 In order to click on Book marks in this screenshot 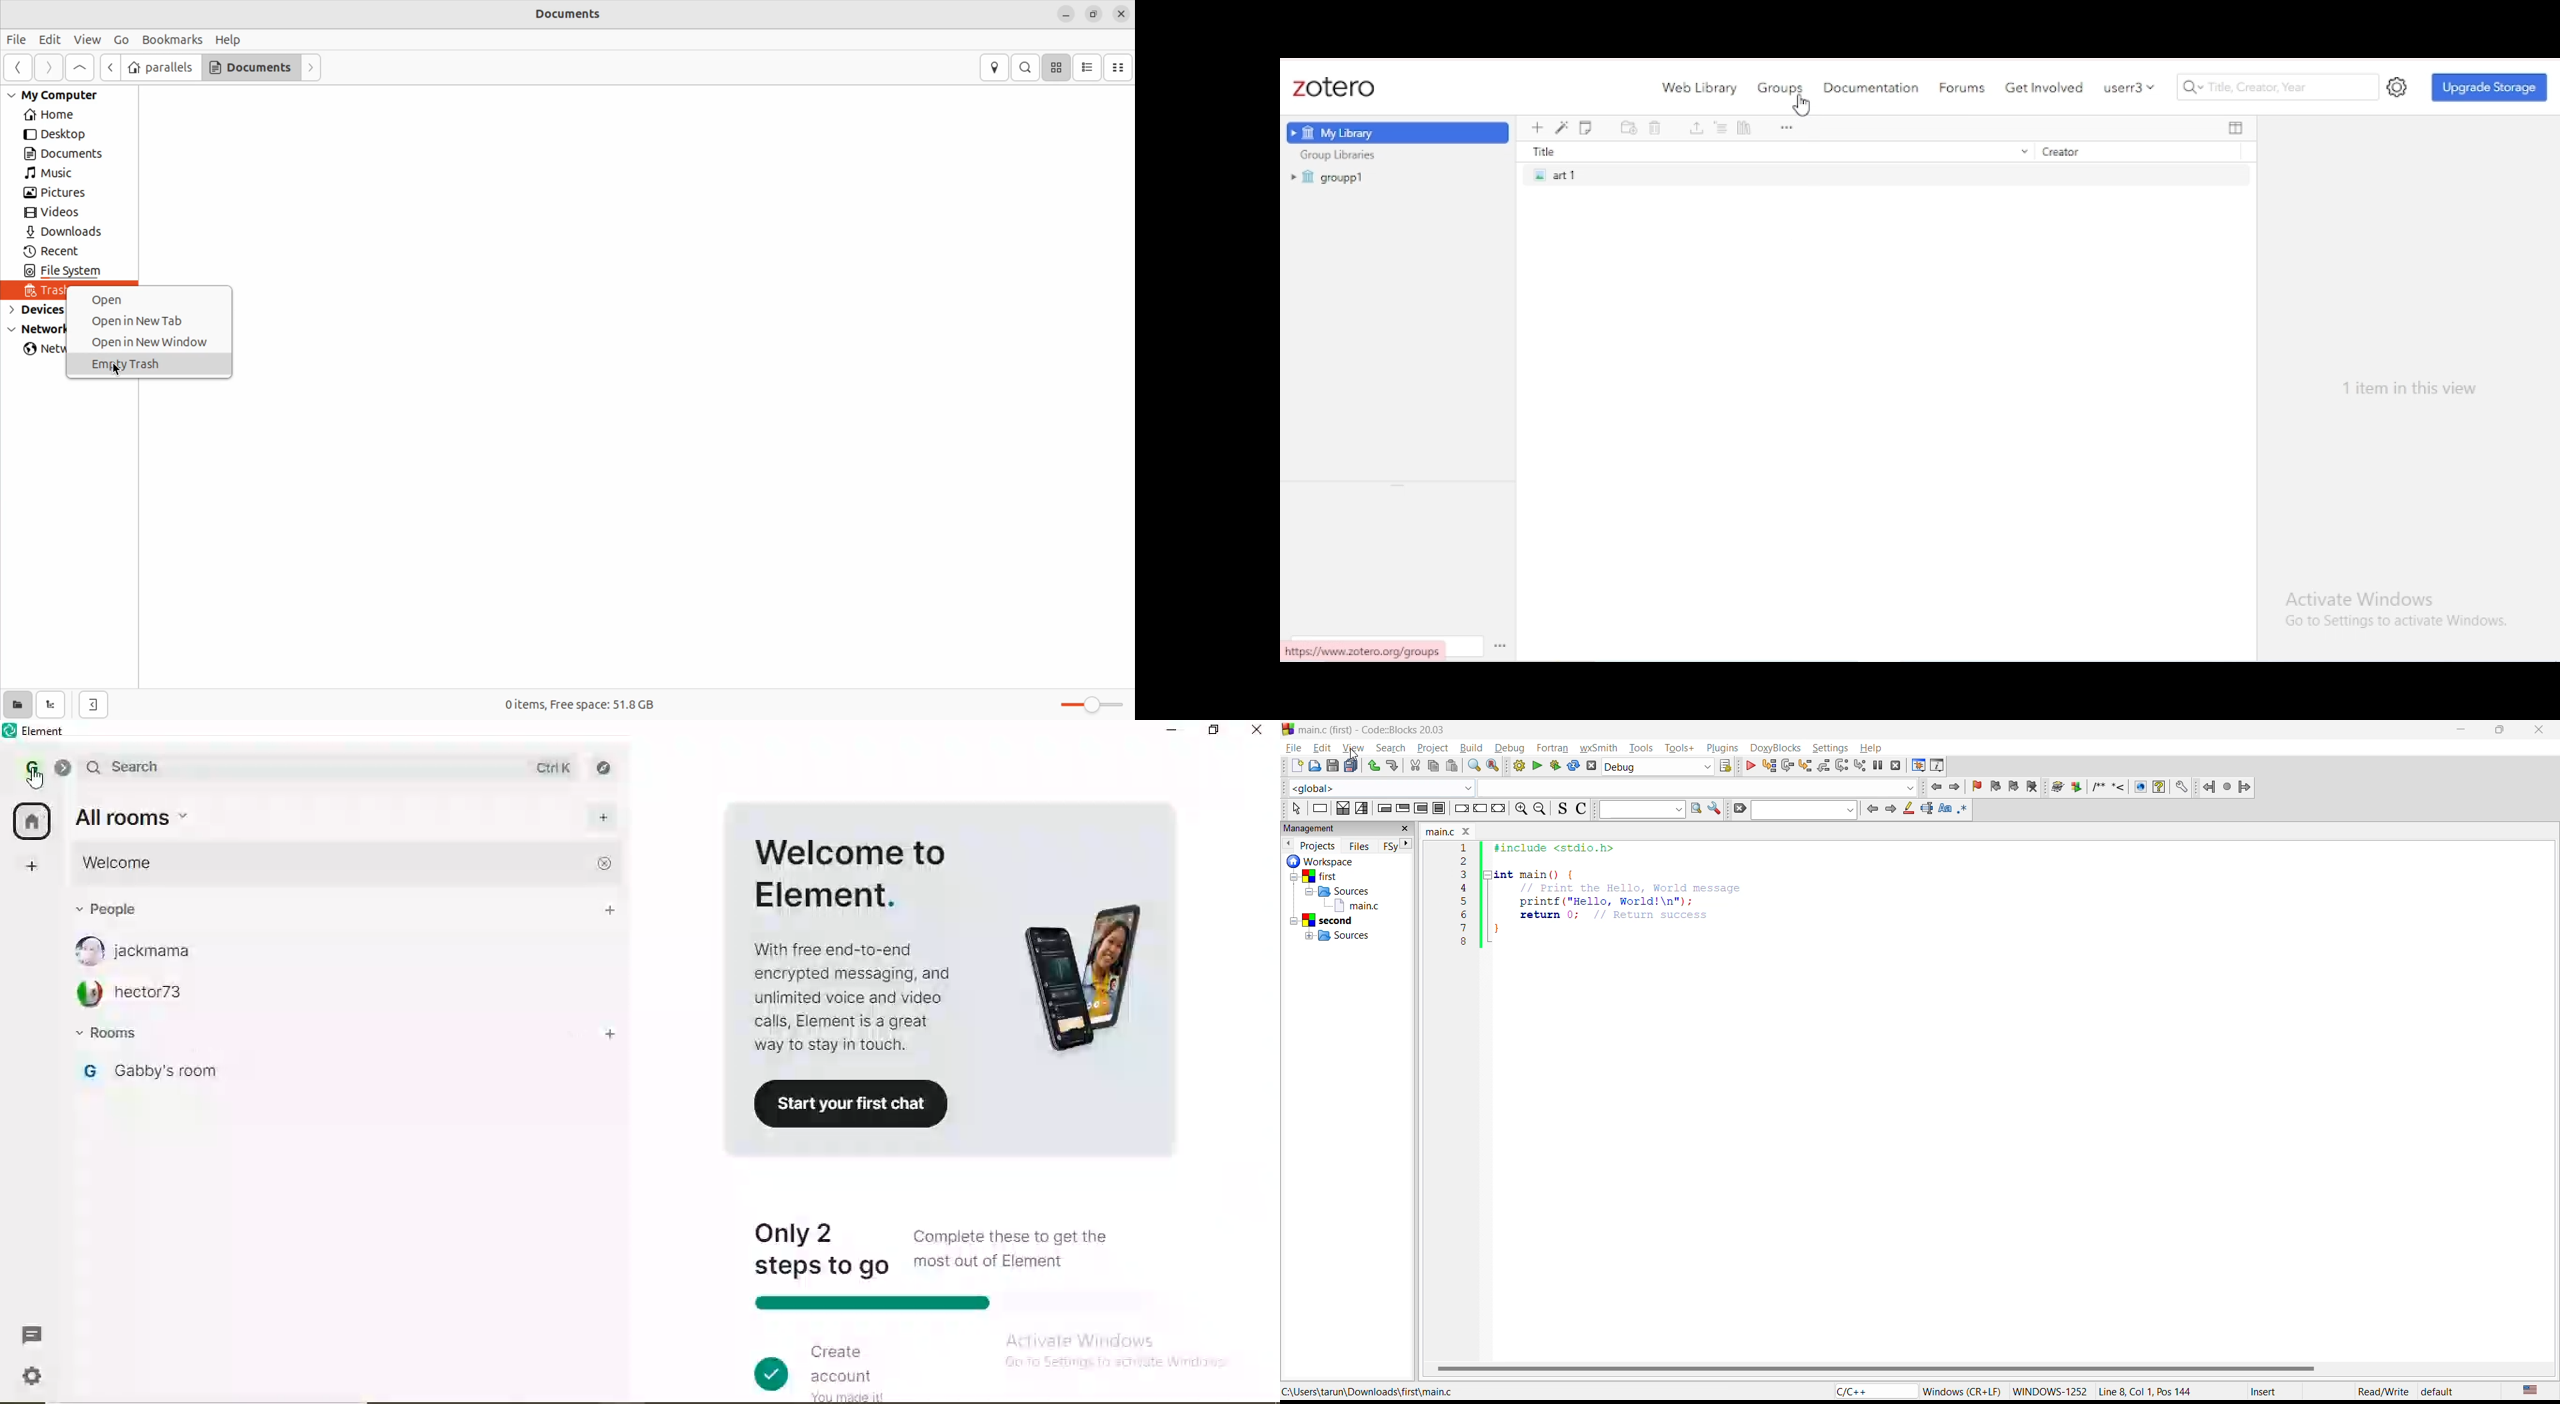, I will do `click(172, 38)`.